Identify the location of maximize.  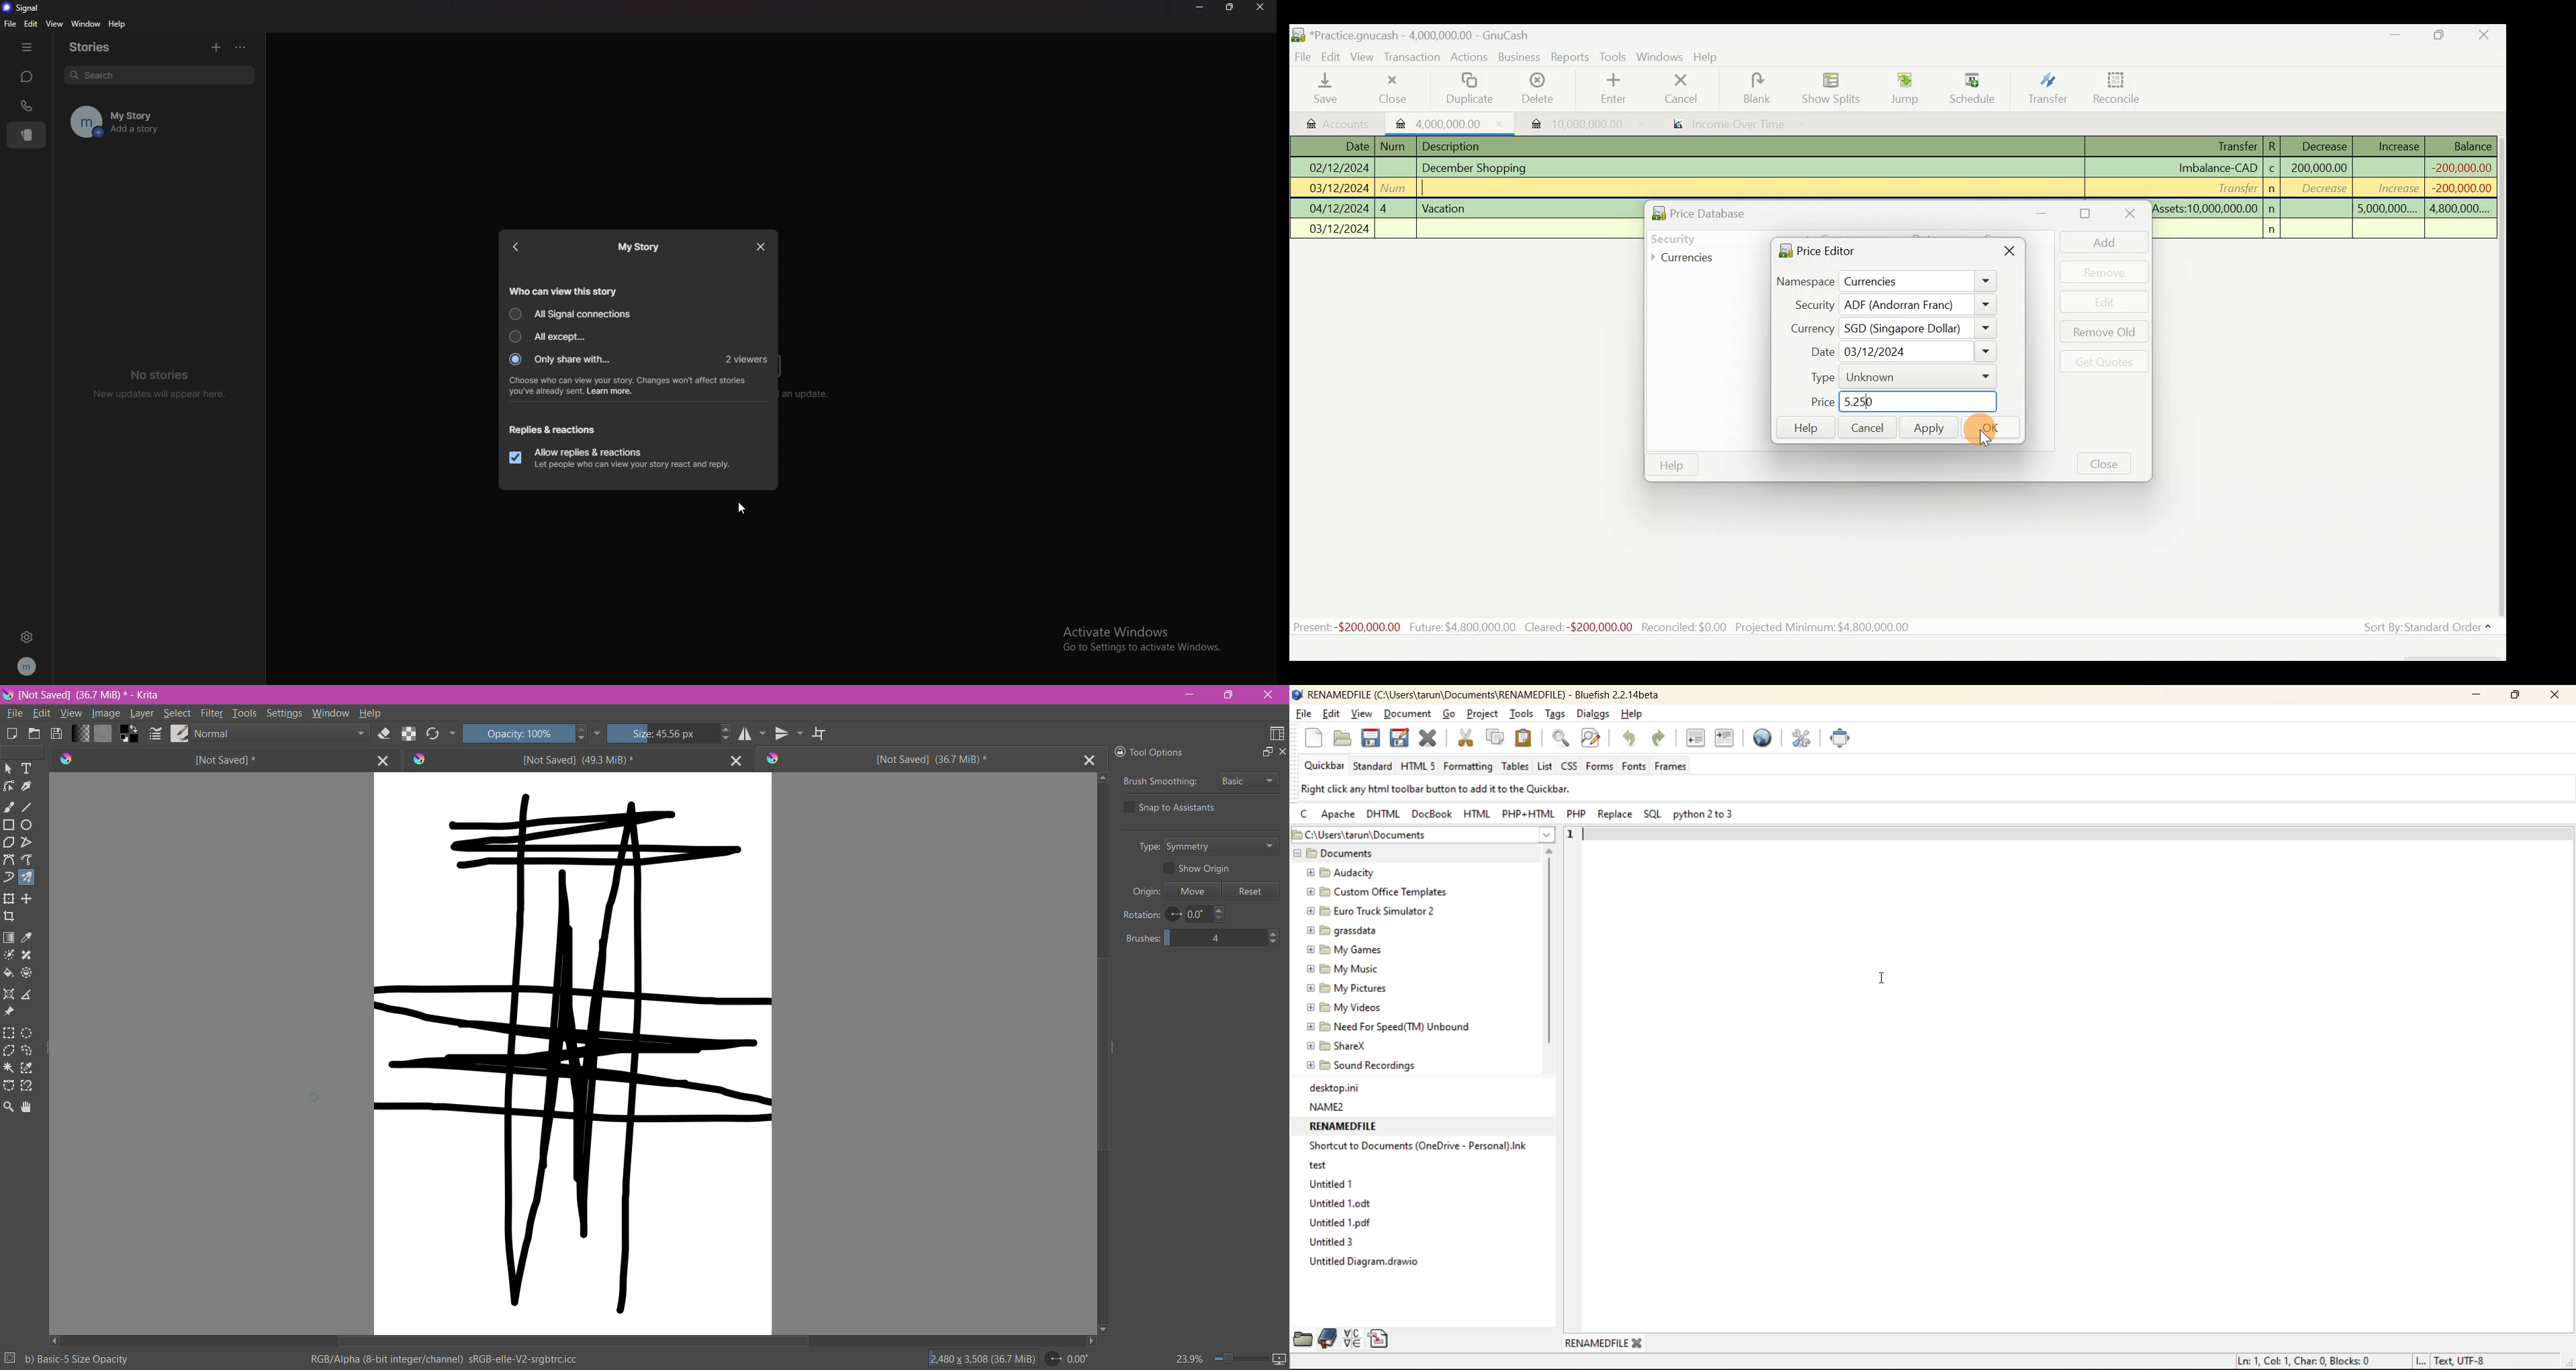
(2519, 696).